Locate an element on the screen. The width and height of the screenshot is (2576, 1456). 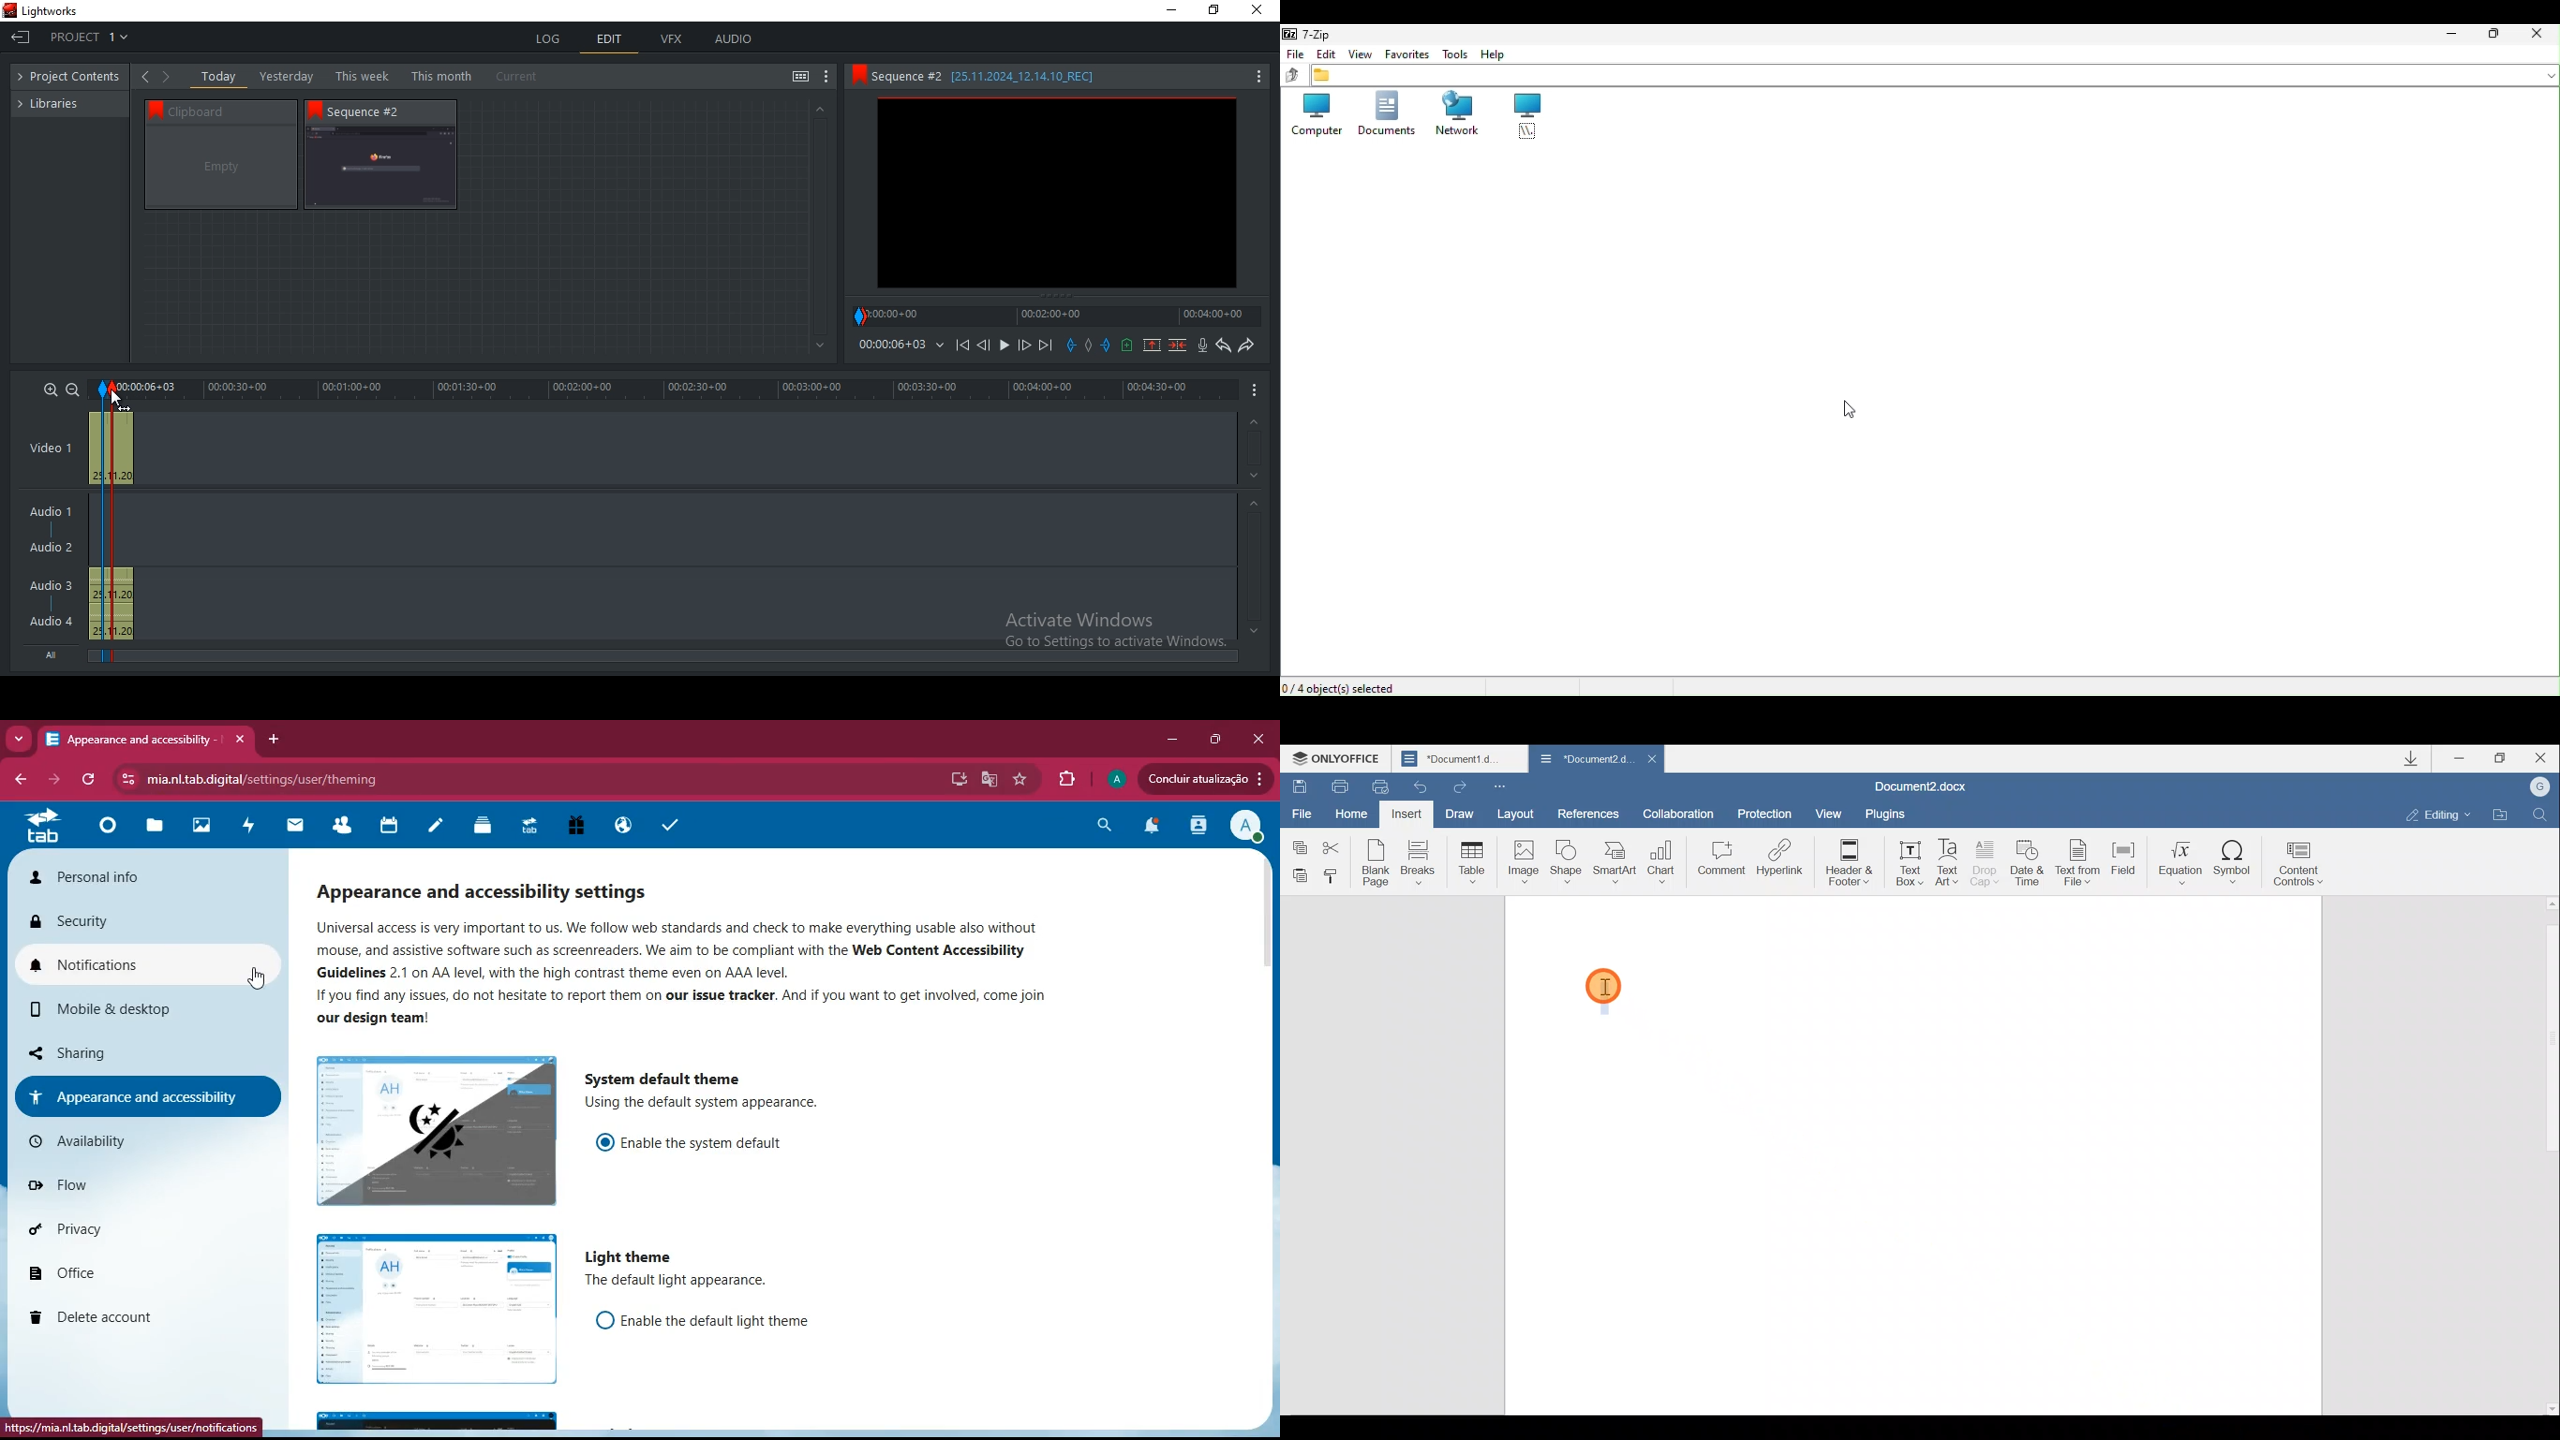
Open file location is located at coordinates (2501, 815).